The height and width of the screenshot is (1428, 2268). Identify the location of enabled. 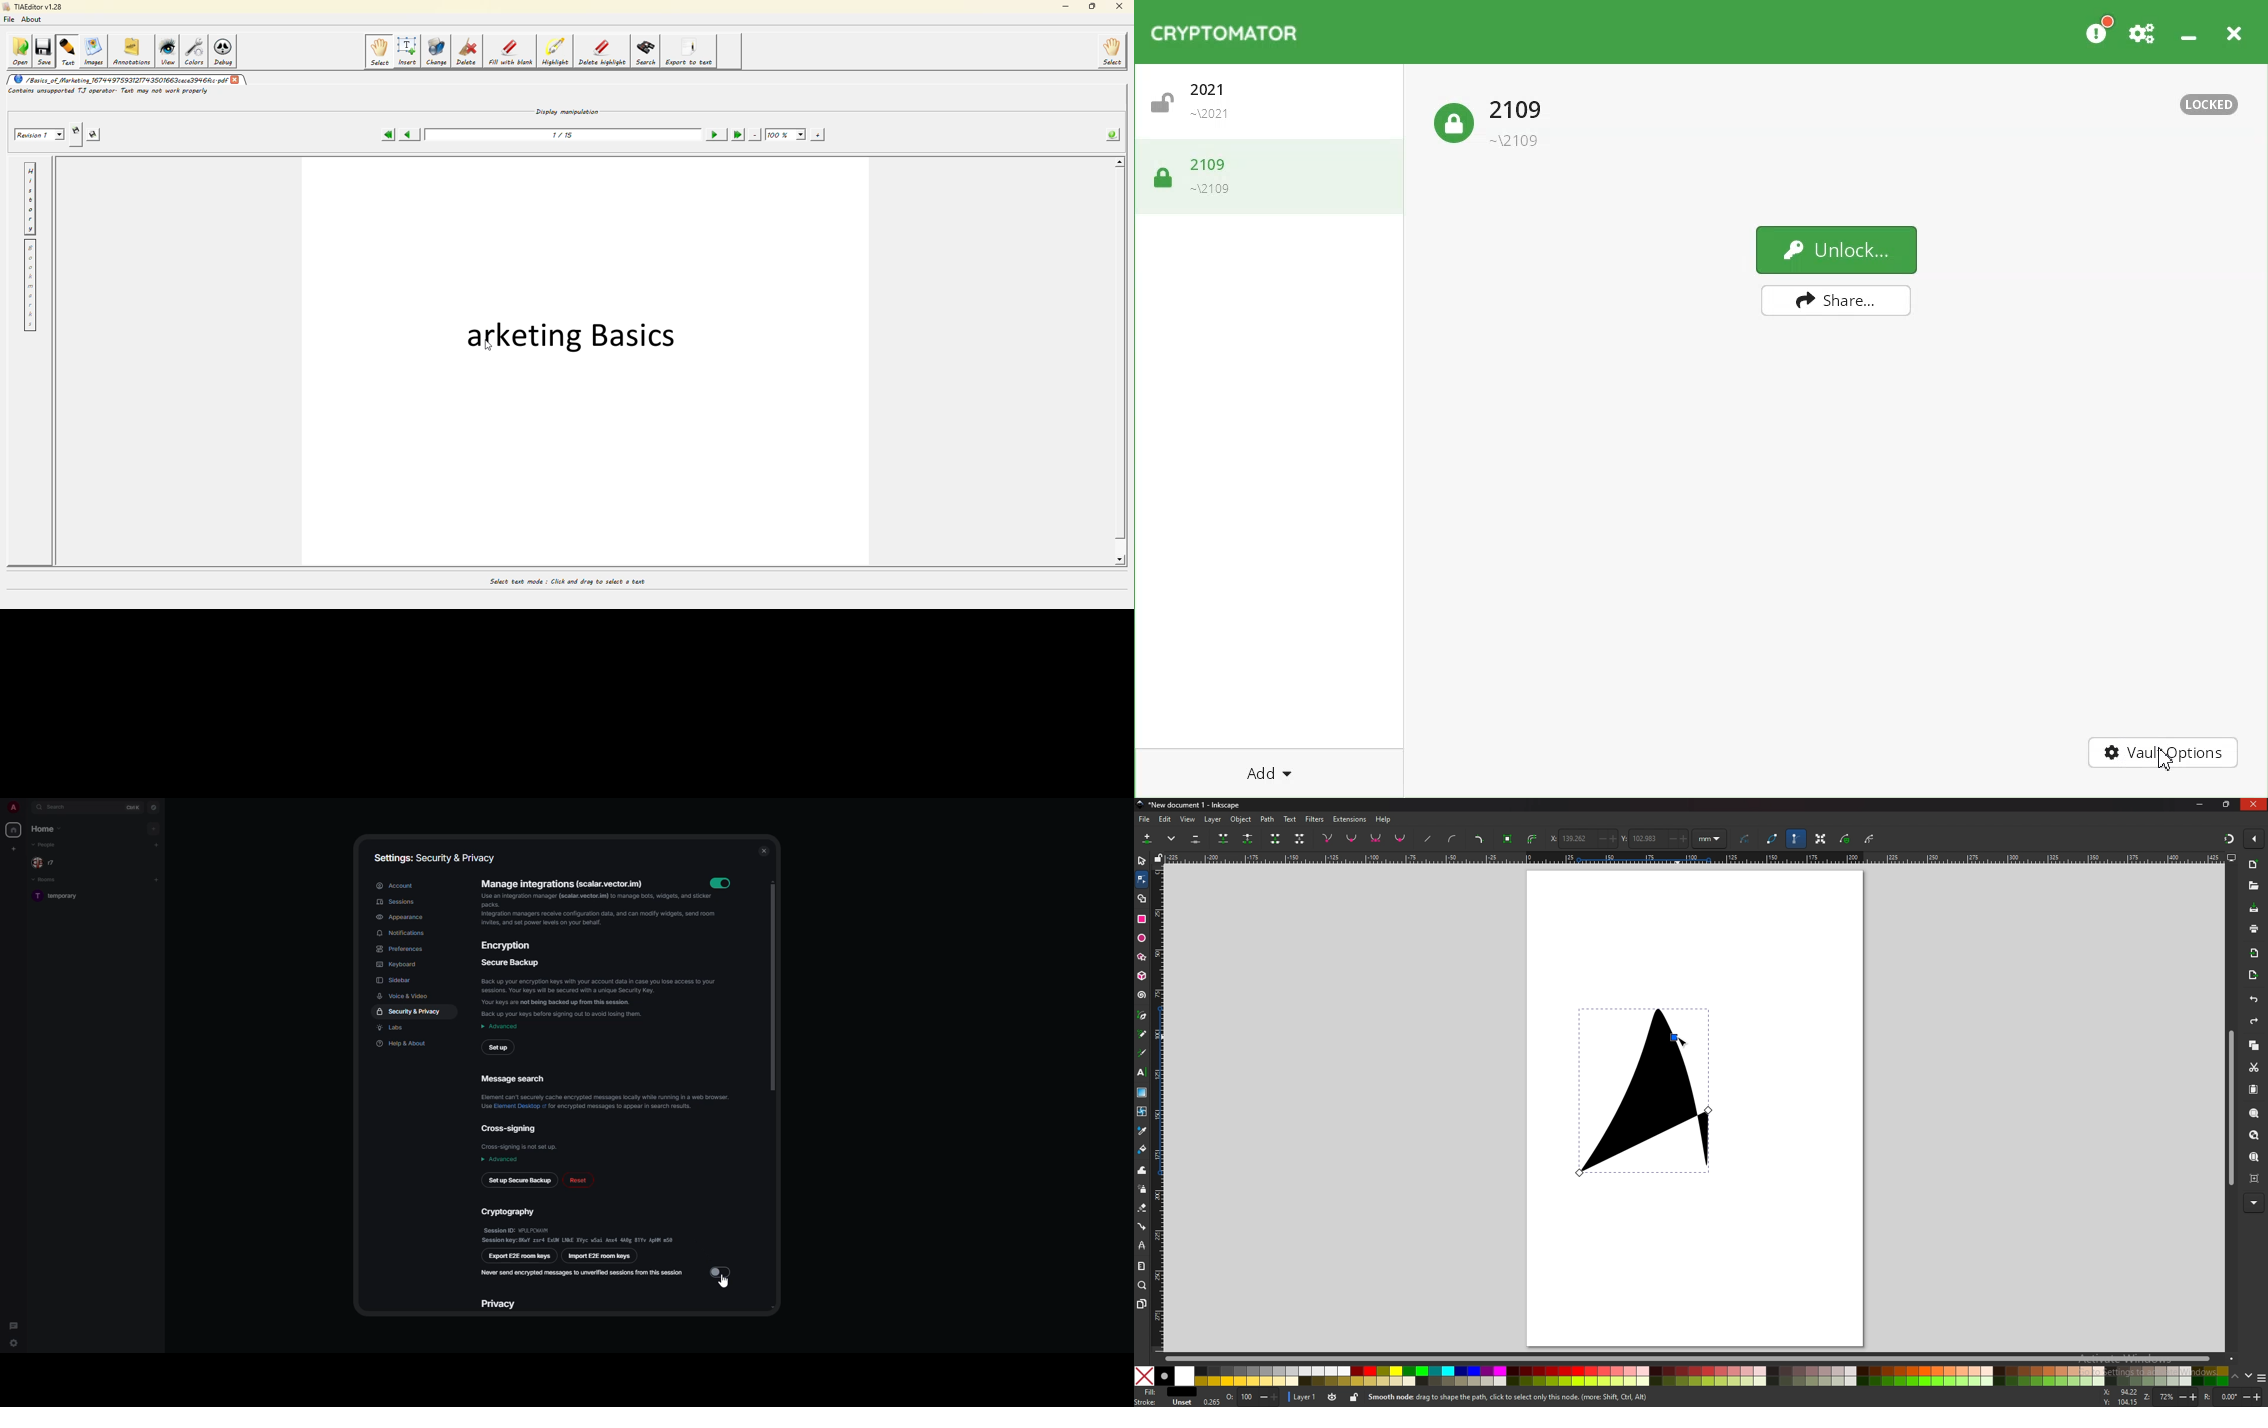
(724, 883).